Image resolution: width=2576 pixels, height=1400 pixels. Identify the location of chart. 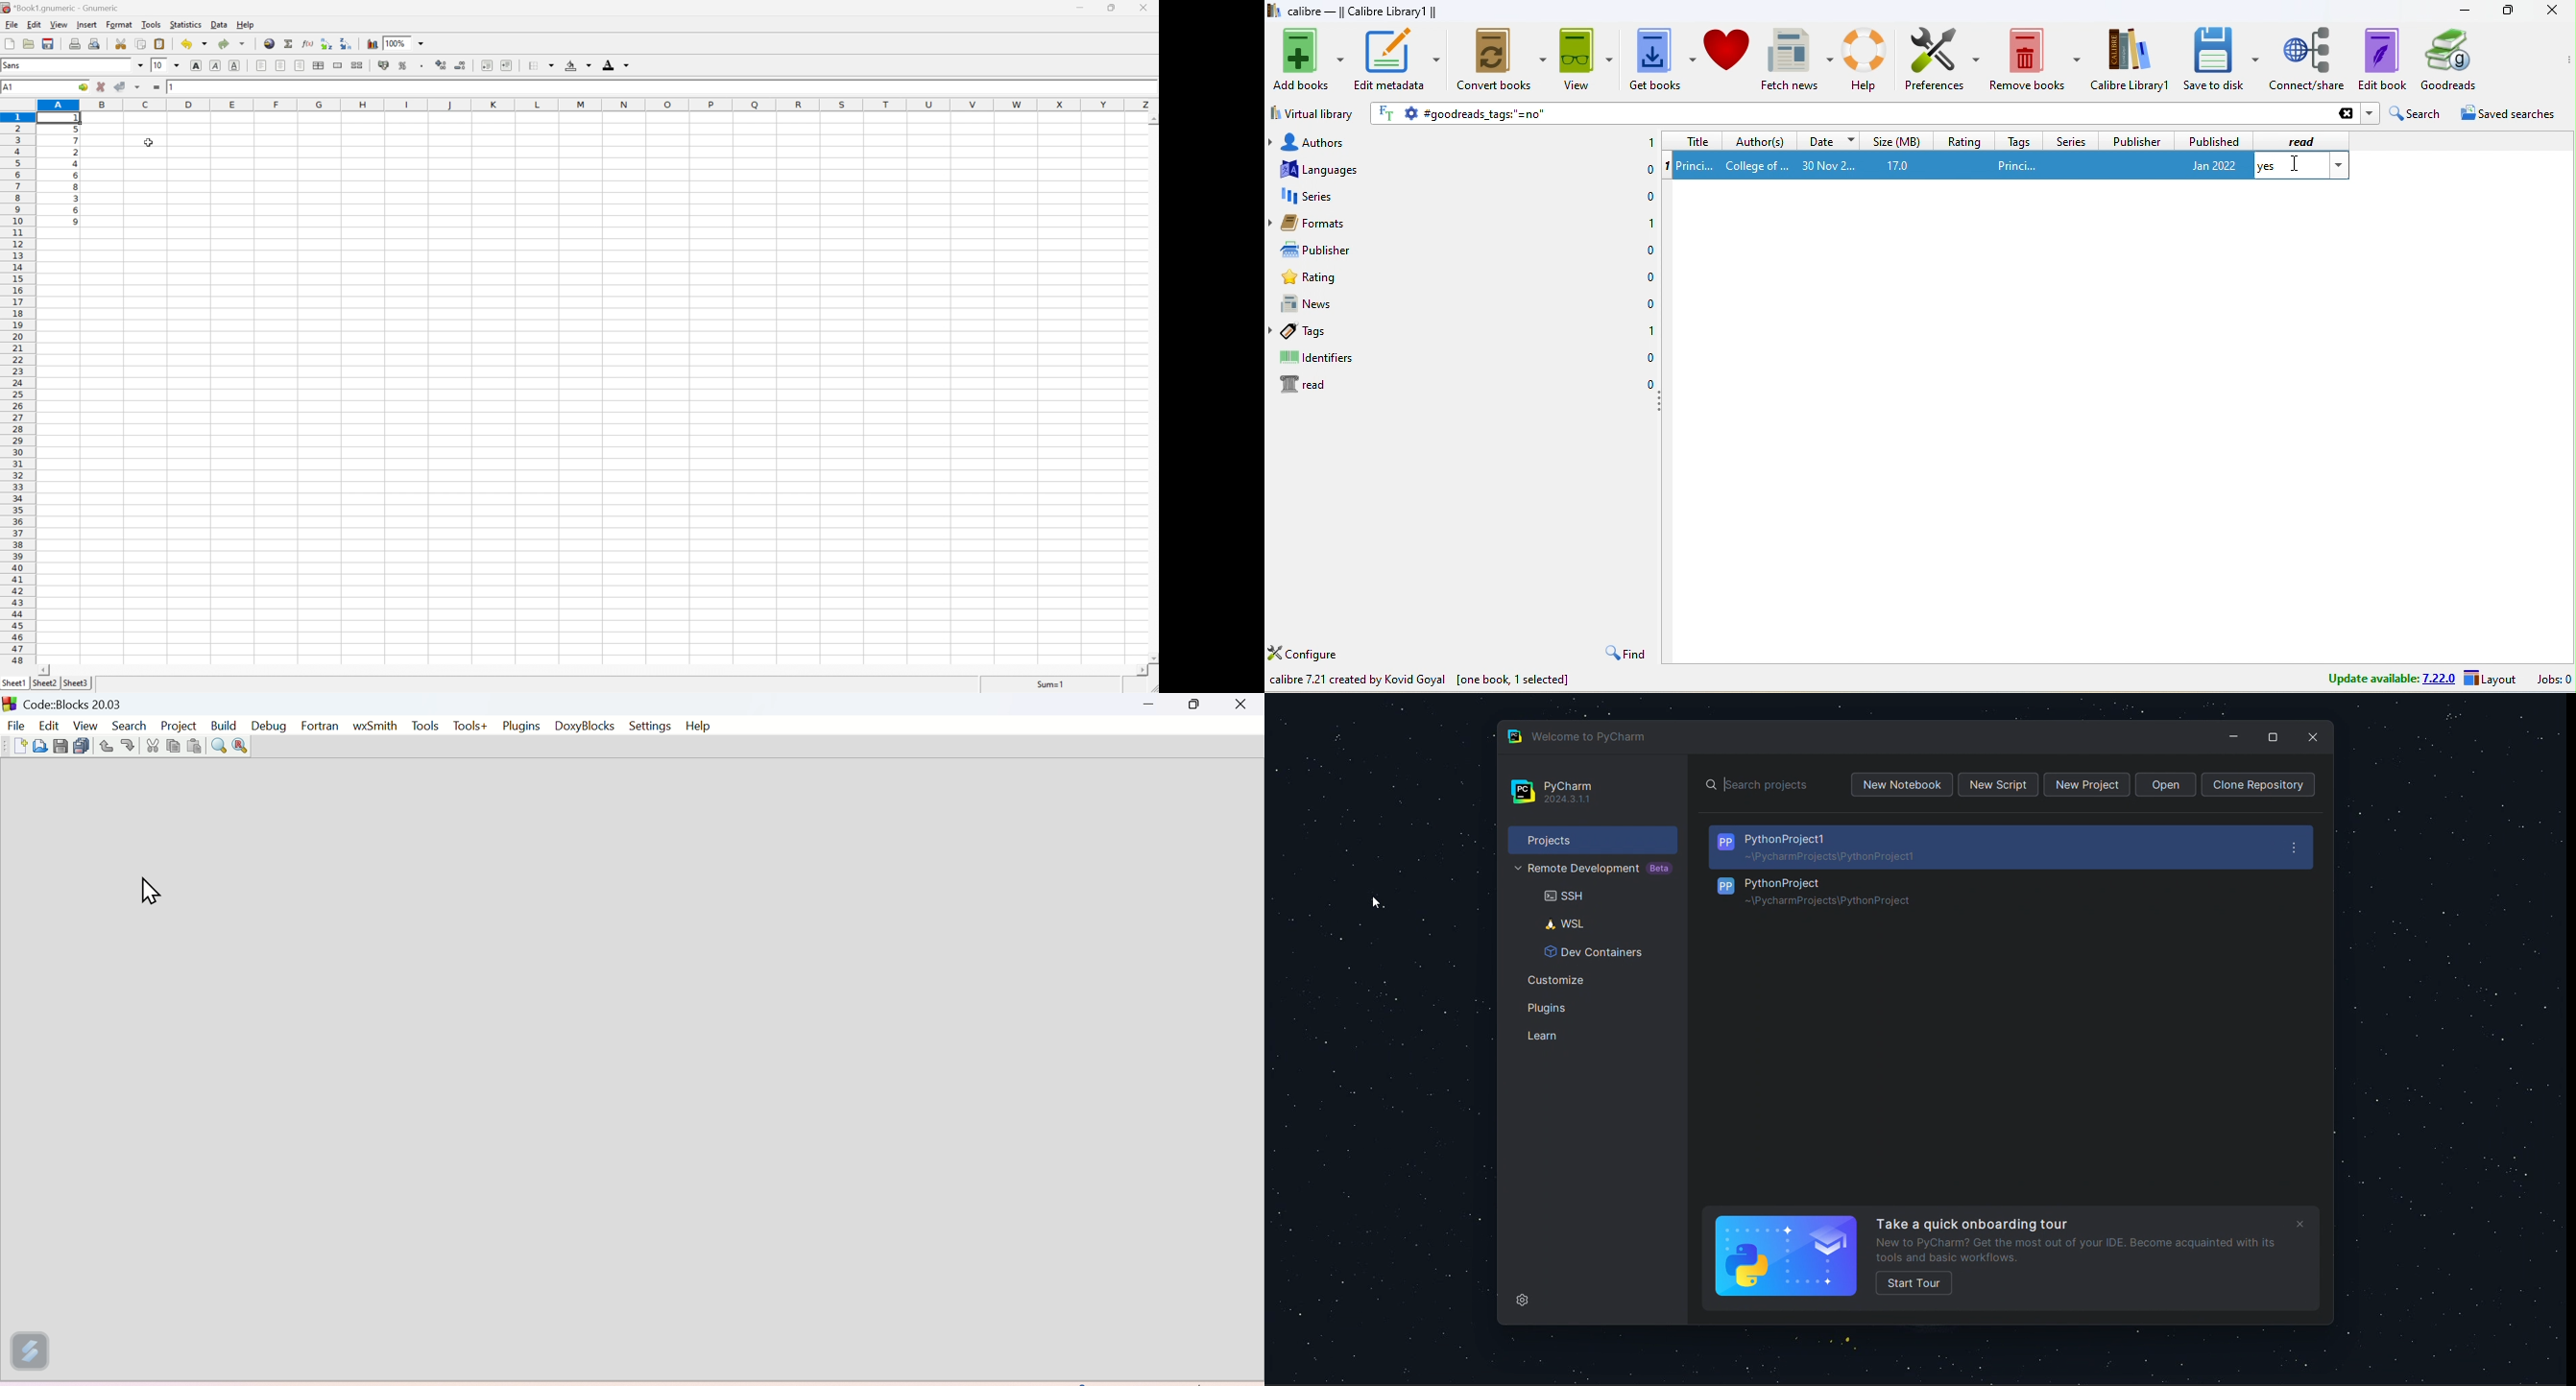
(370, 43).